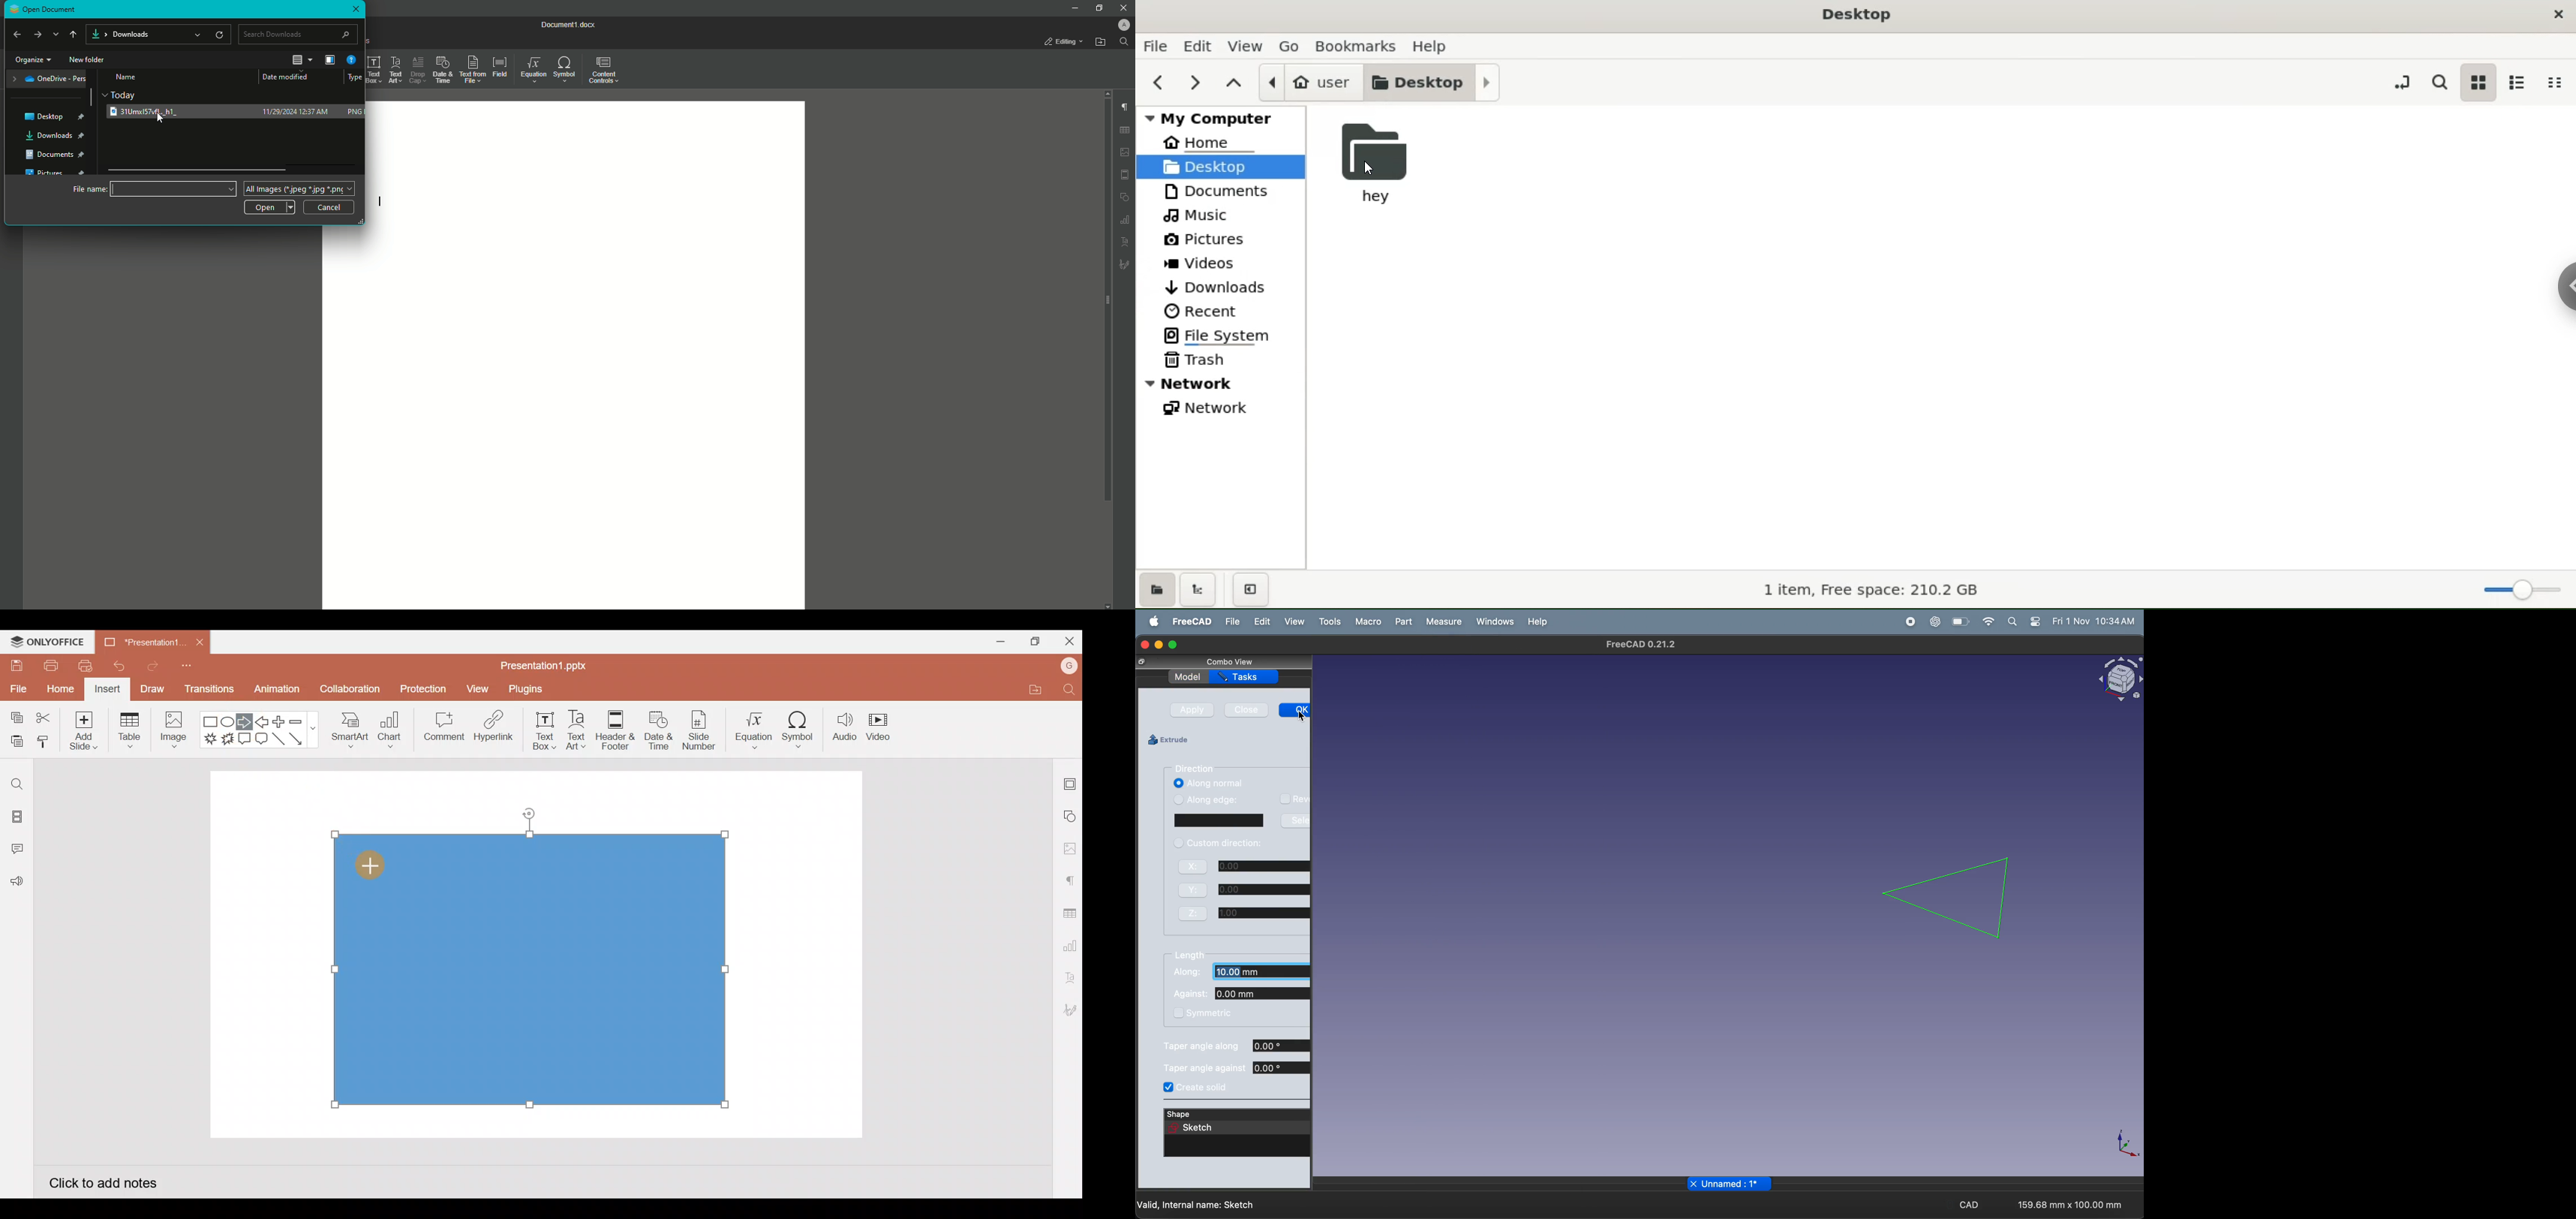 This screenshot has height=1232, width=2576. Describe the element at coordinates (1173, 644) in the screenshot. I see `maximize` at that location.